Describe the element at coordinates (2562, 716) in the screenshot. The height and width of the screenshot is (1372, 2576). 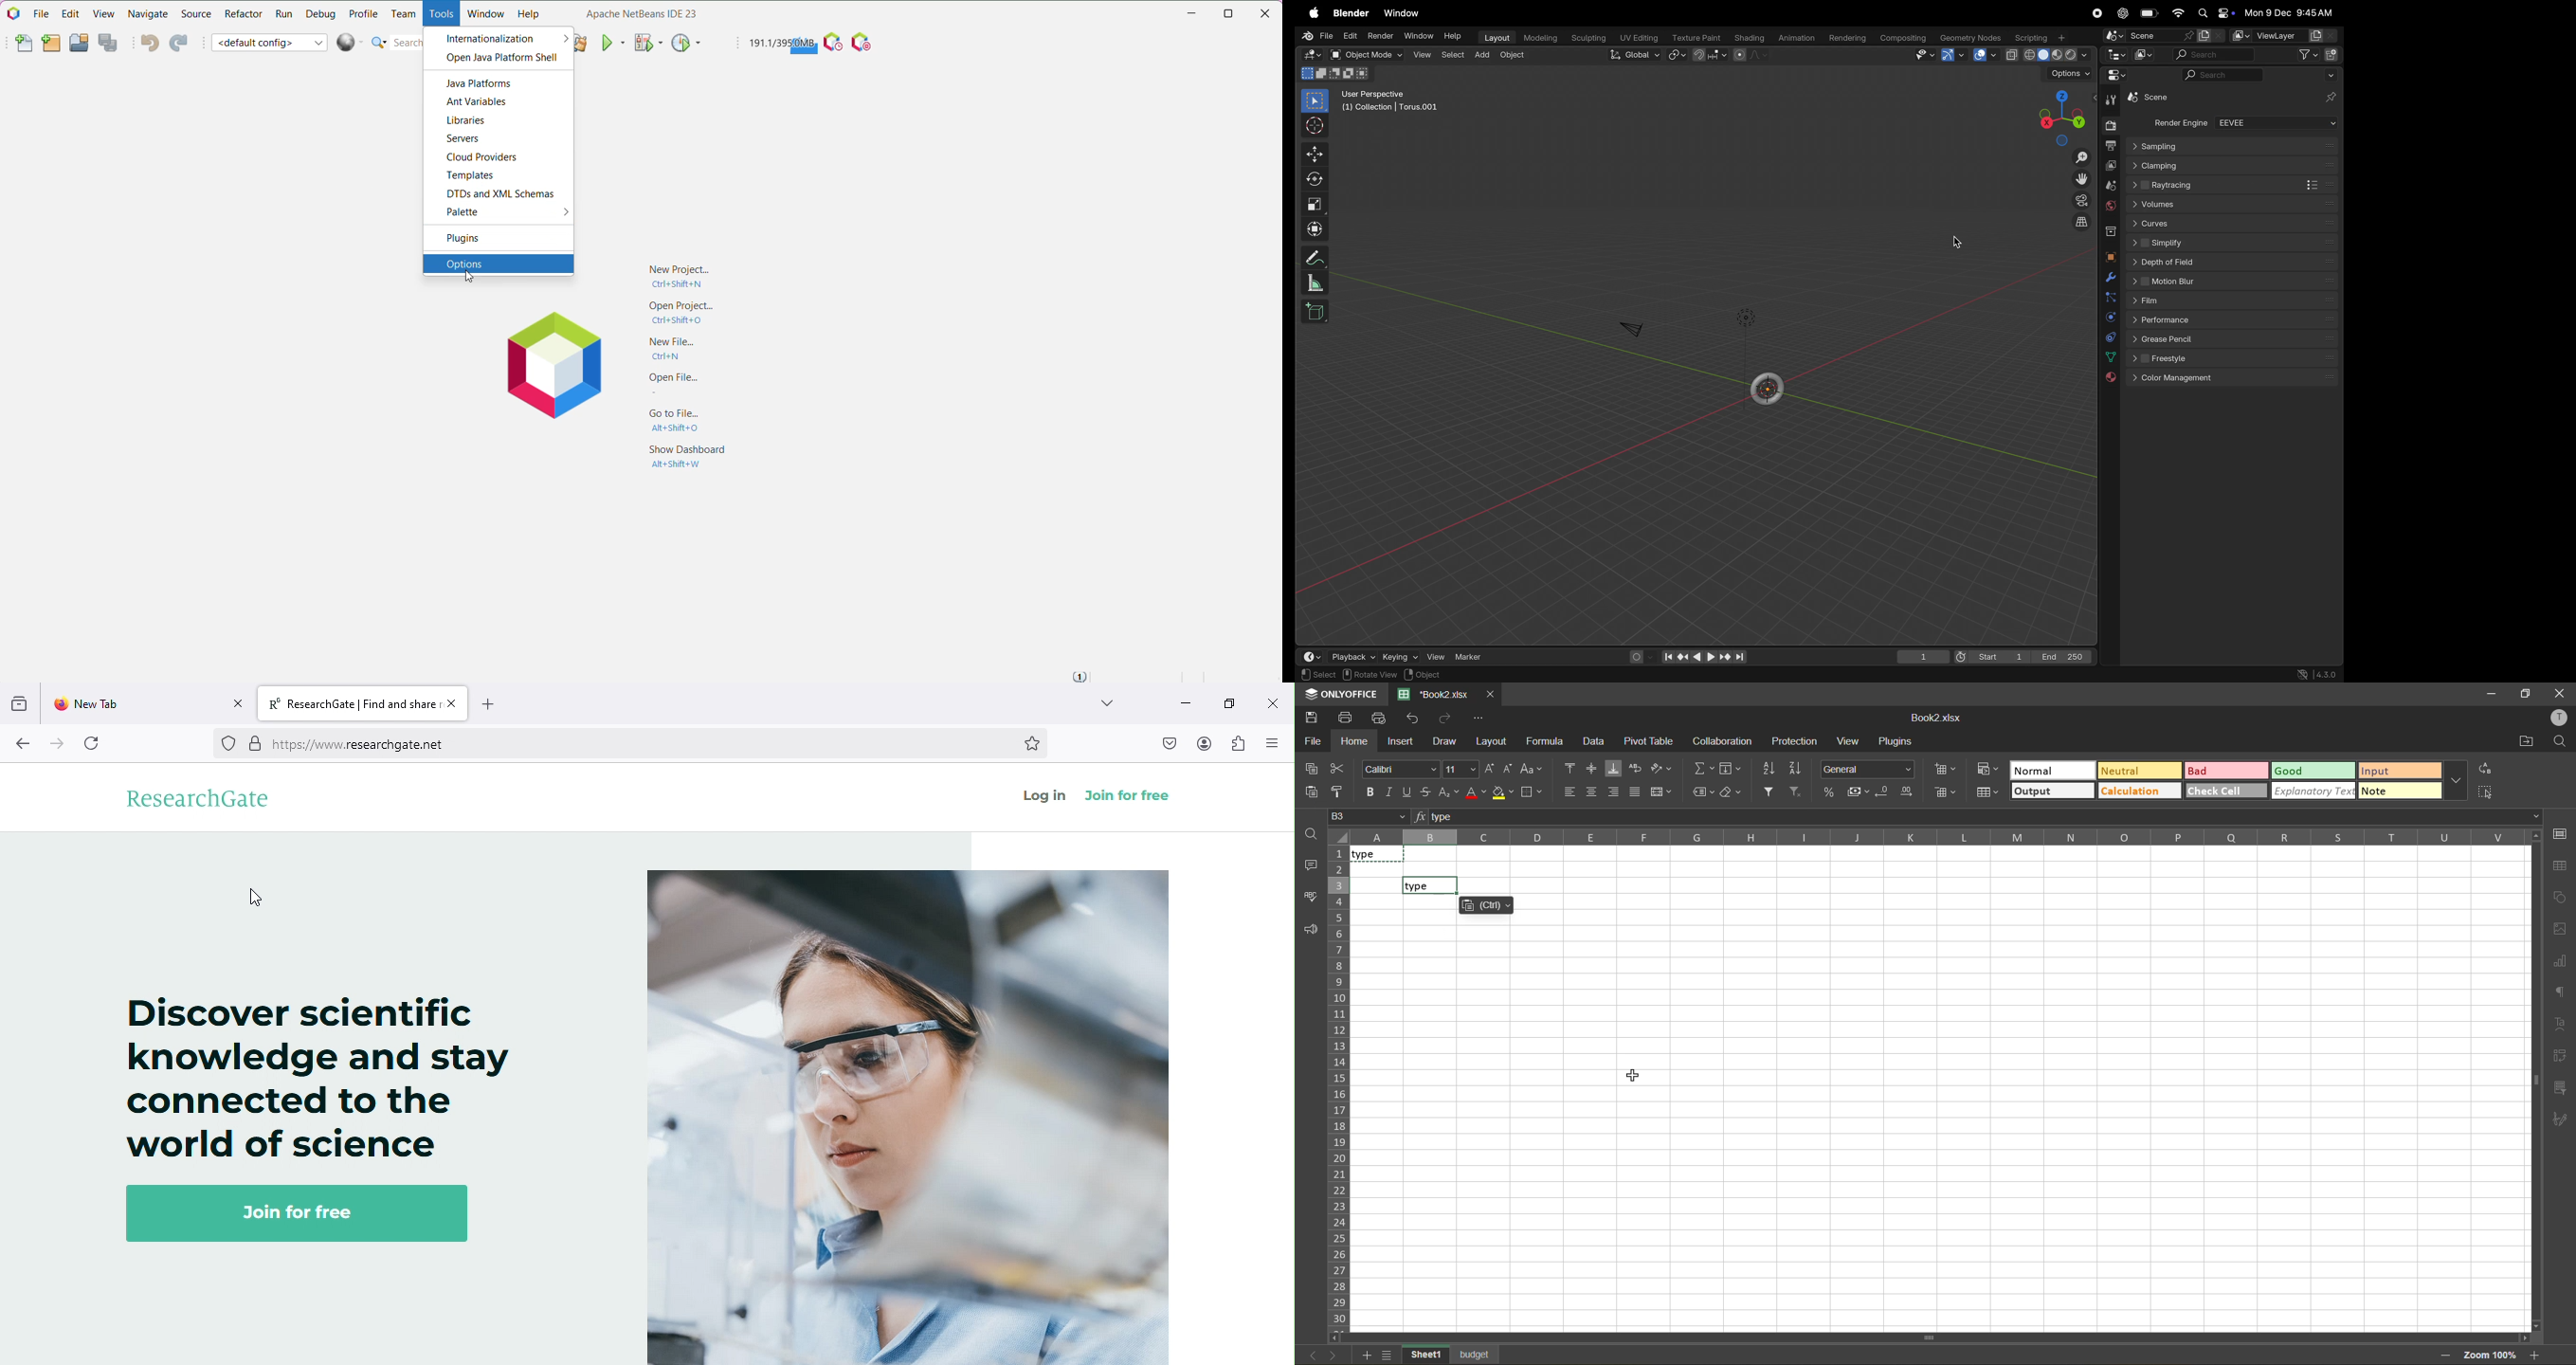
I see `profile` at that location.